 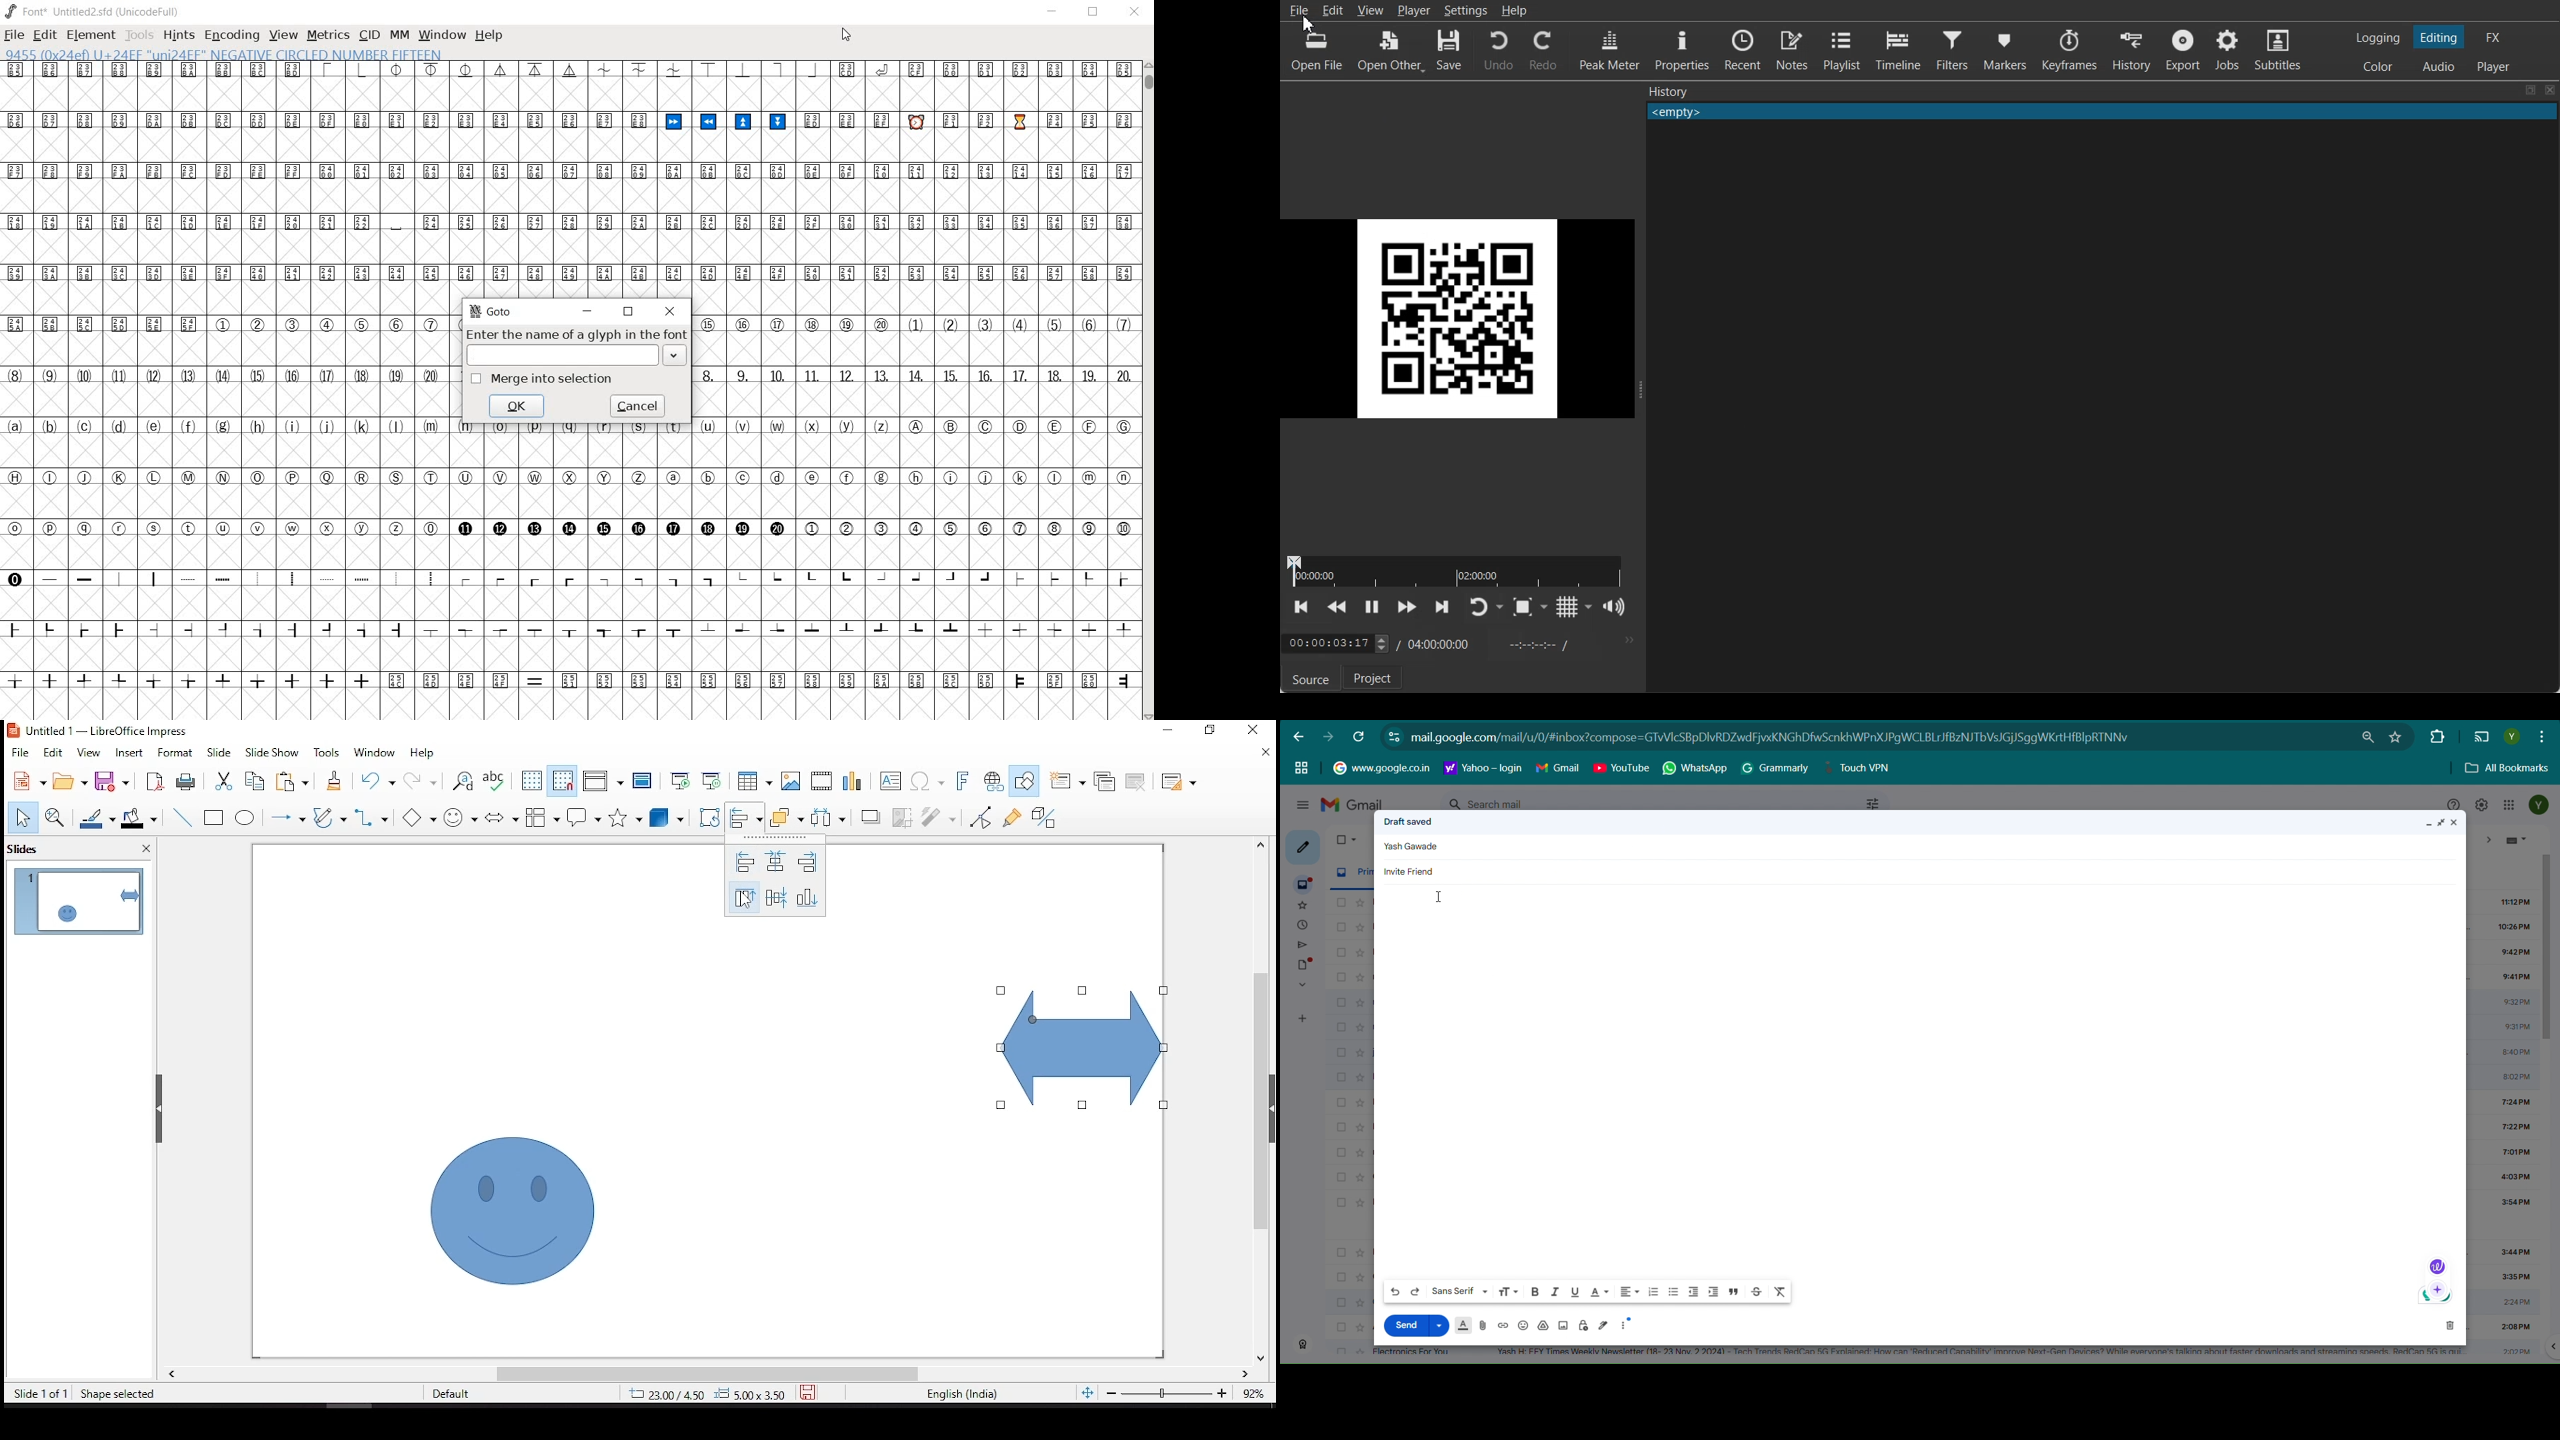 What do you see at coordinates (20, 751) in the screenshot?
I see `file` at bounding box center [20, 751].